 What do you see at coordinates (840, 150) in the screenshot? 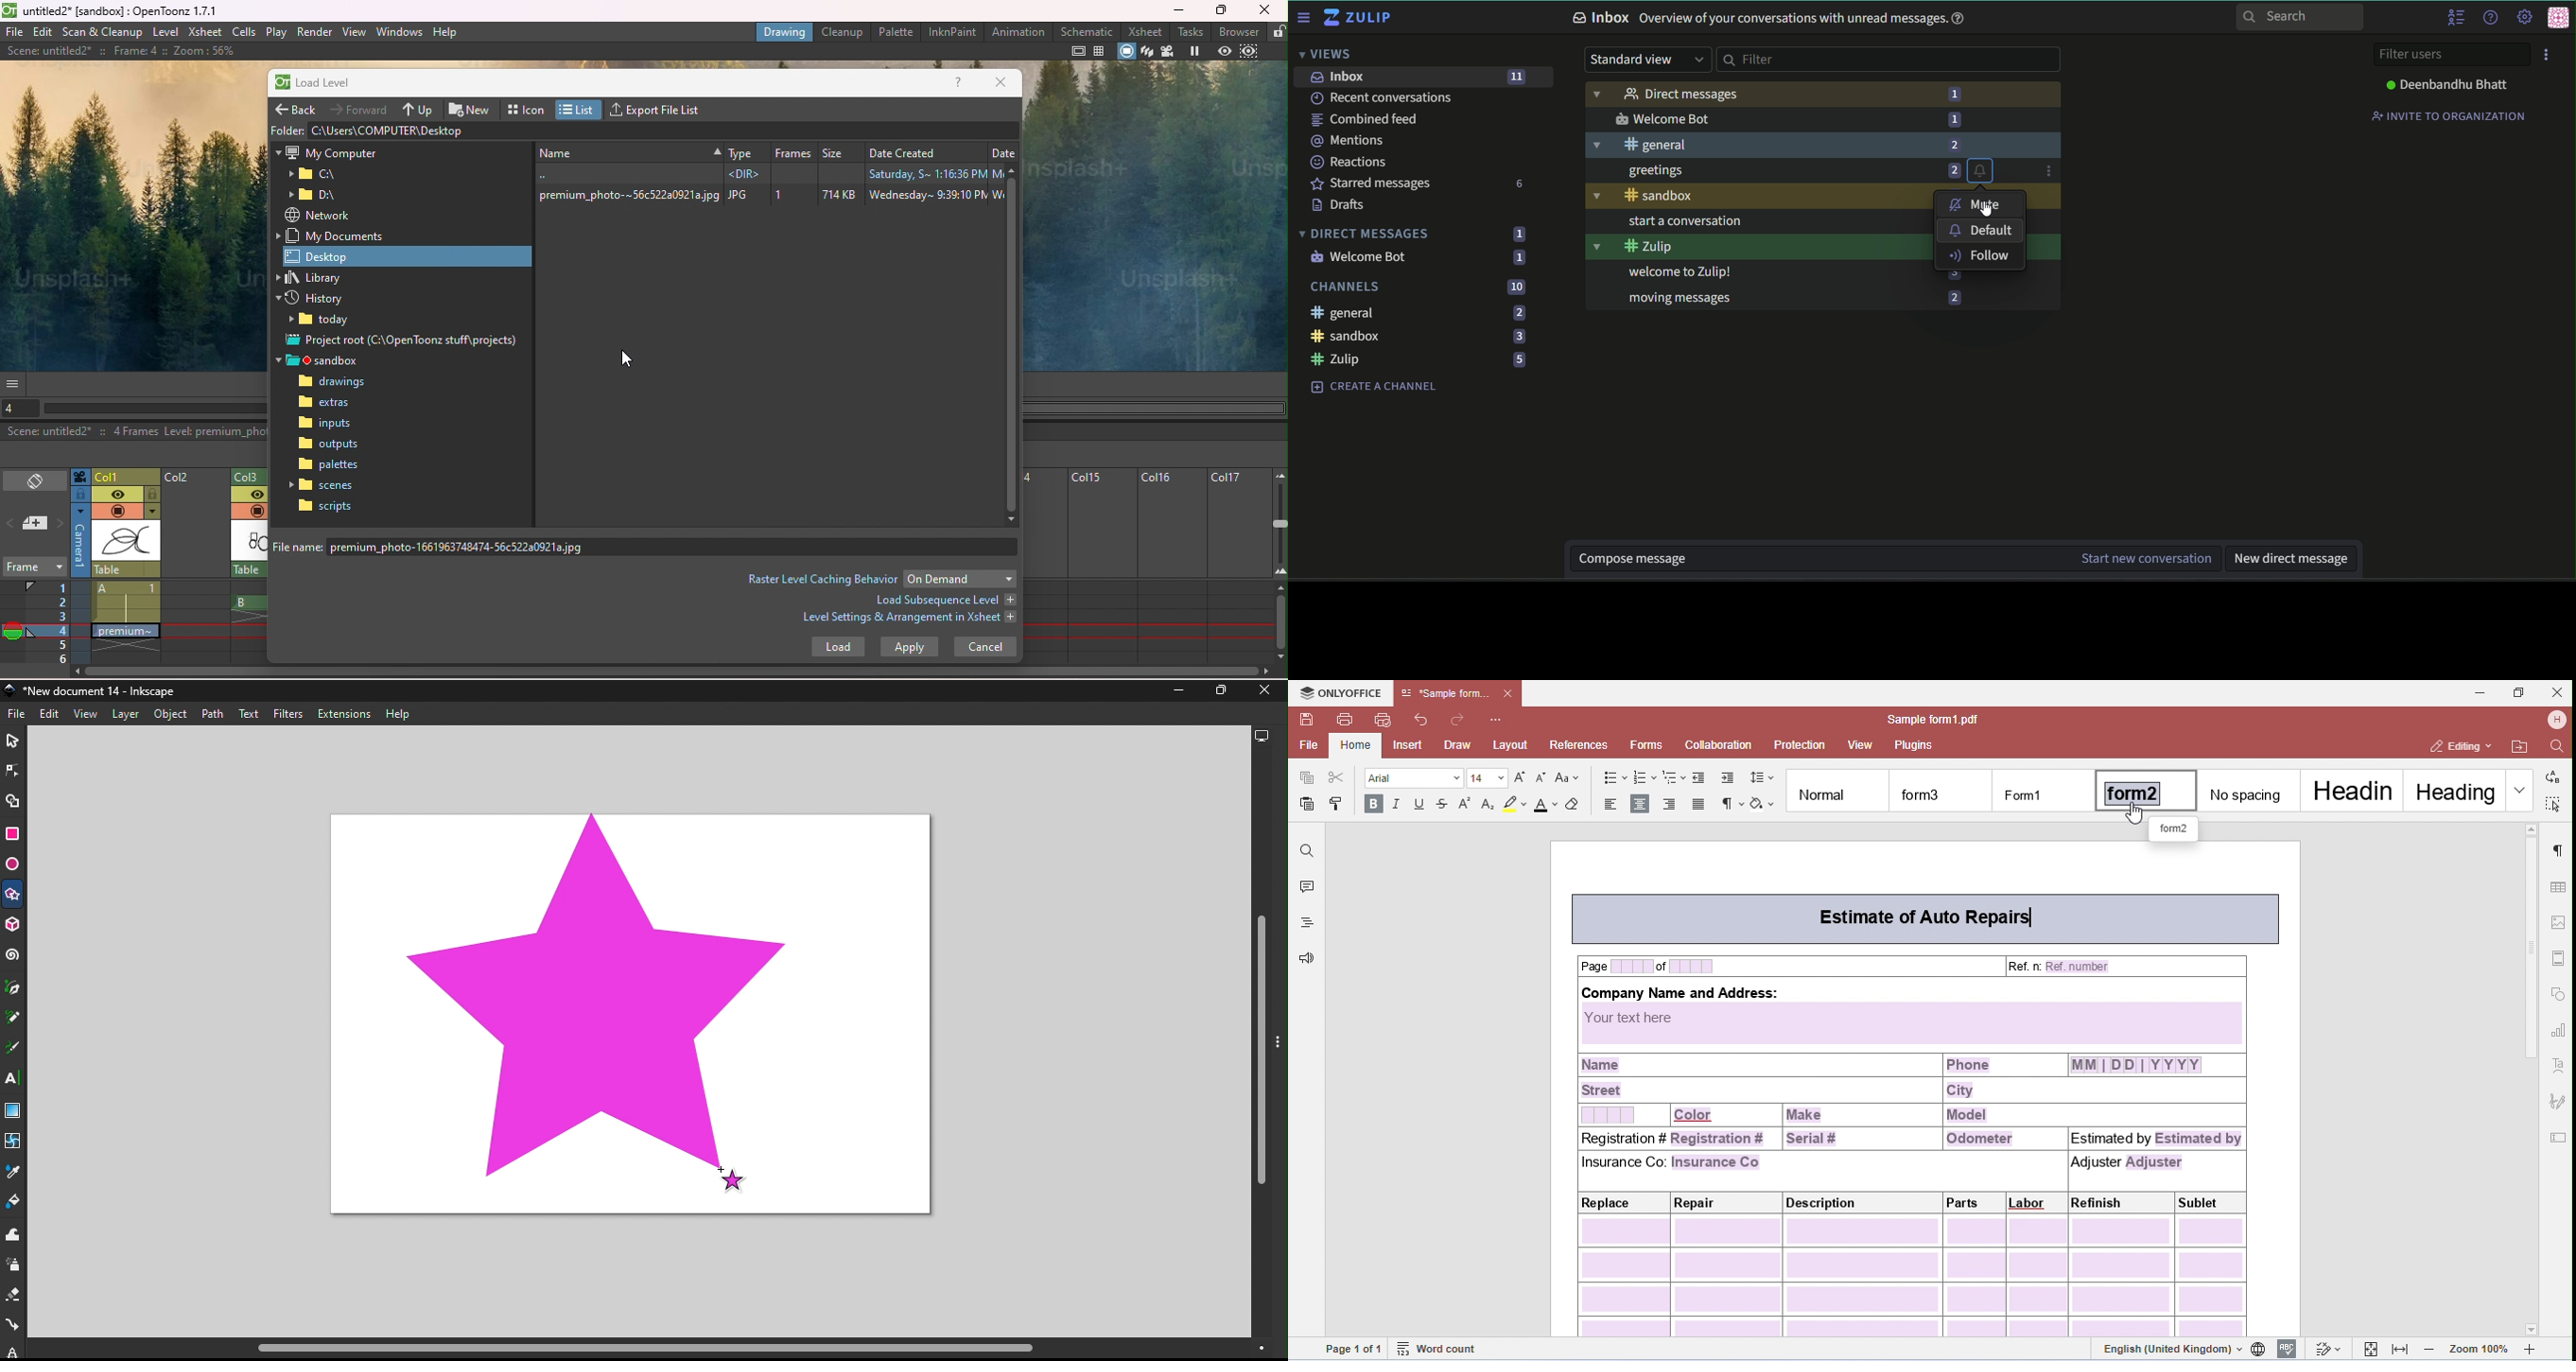
I see `Size` at bounding box center [840, 150].